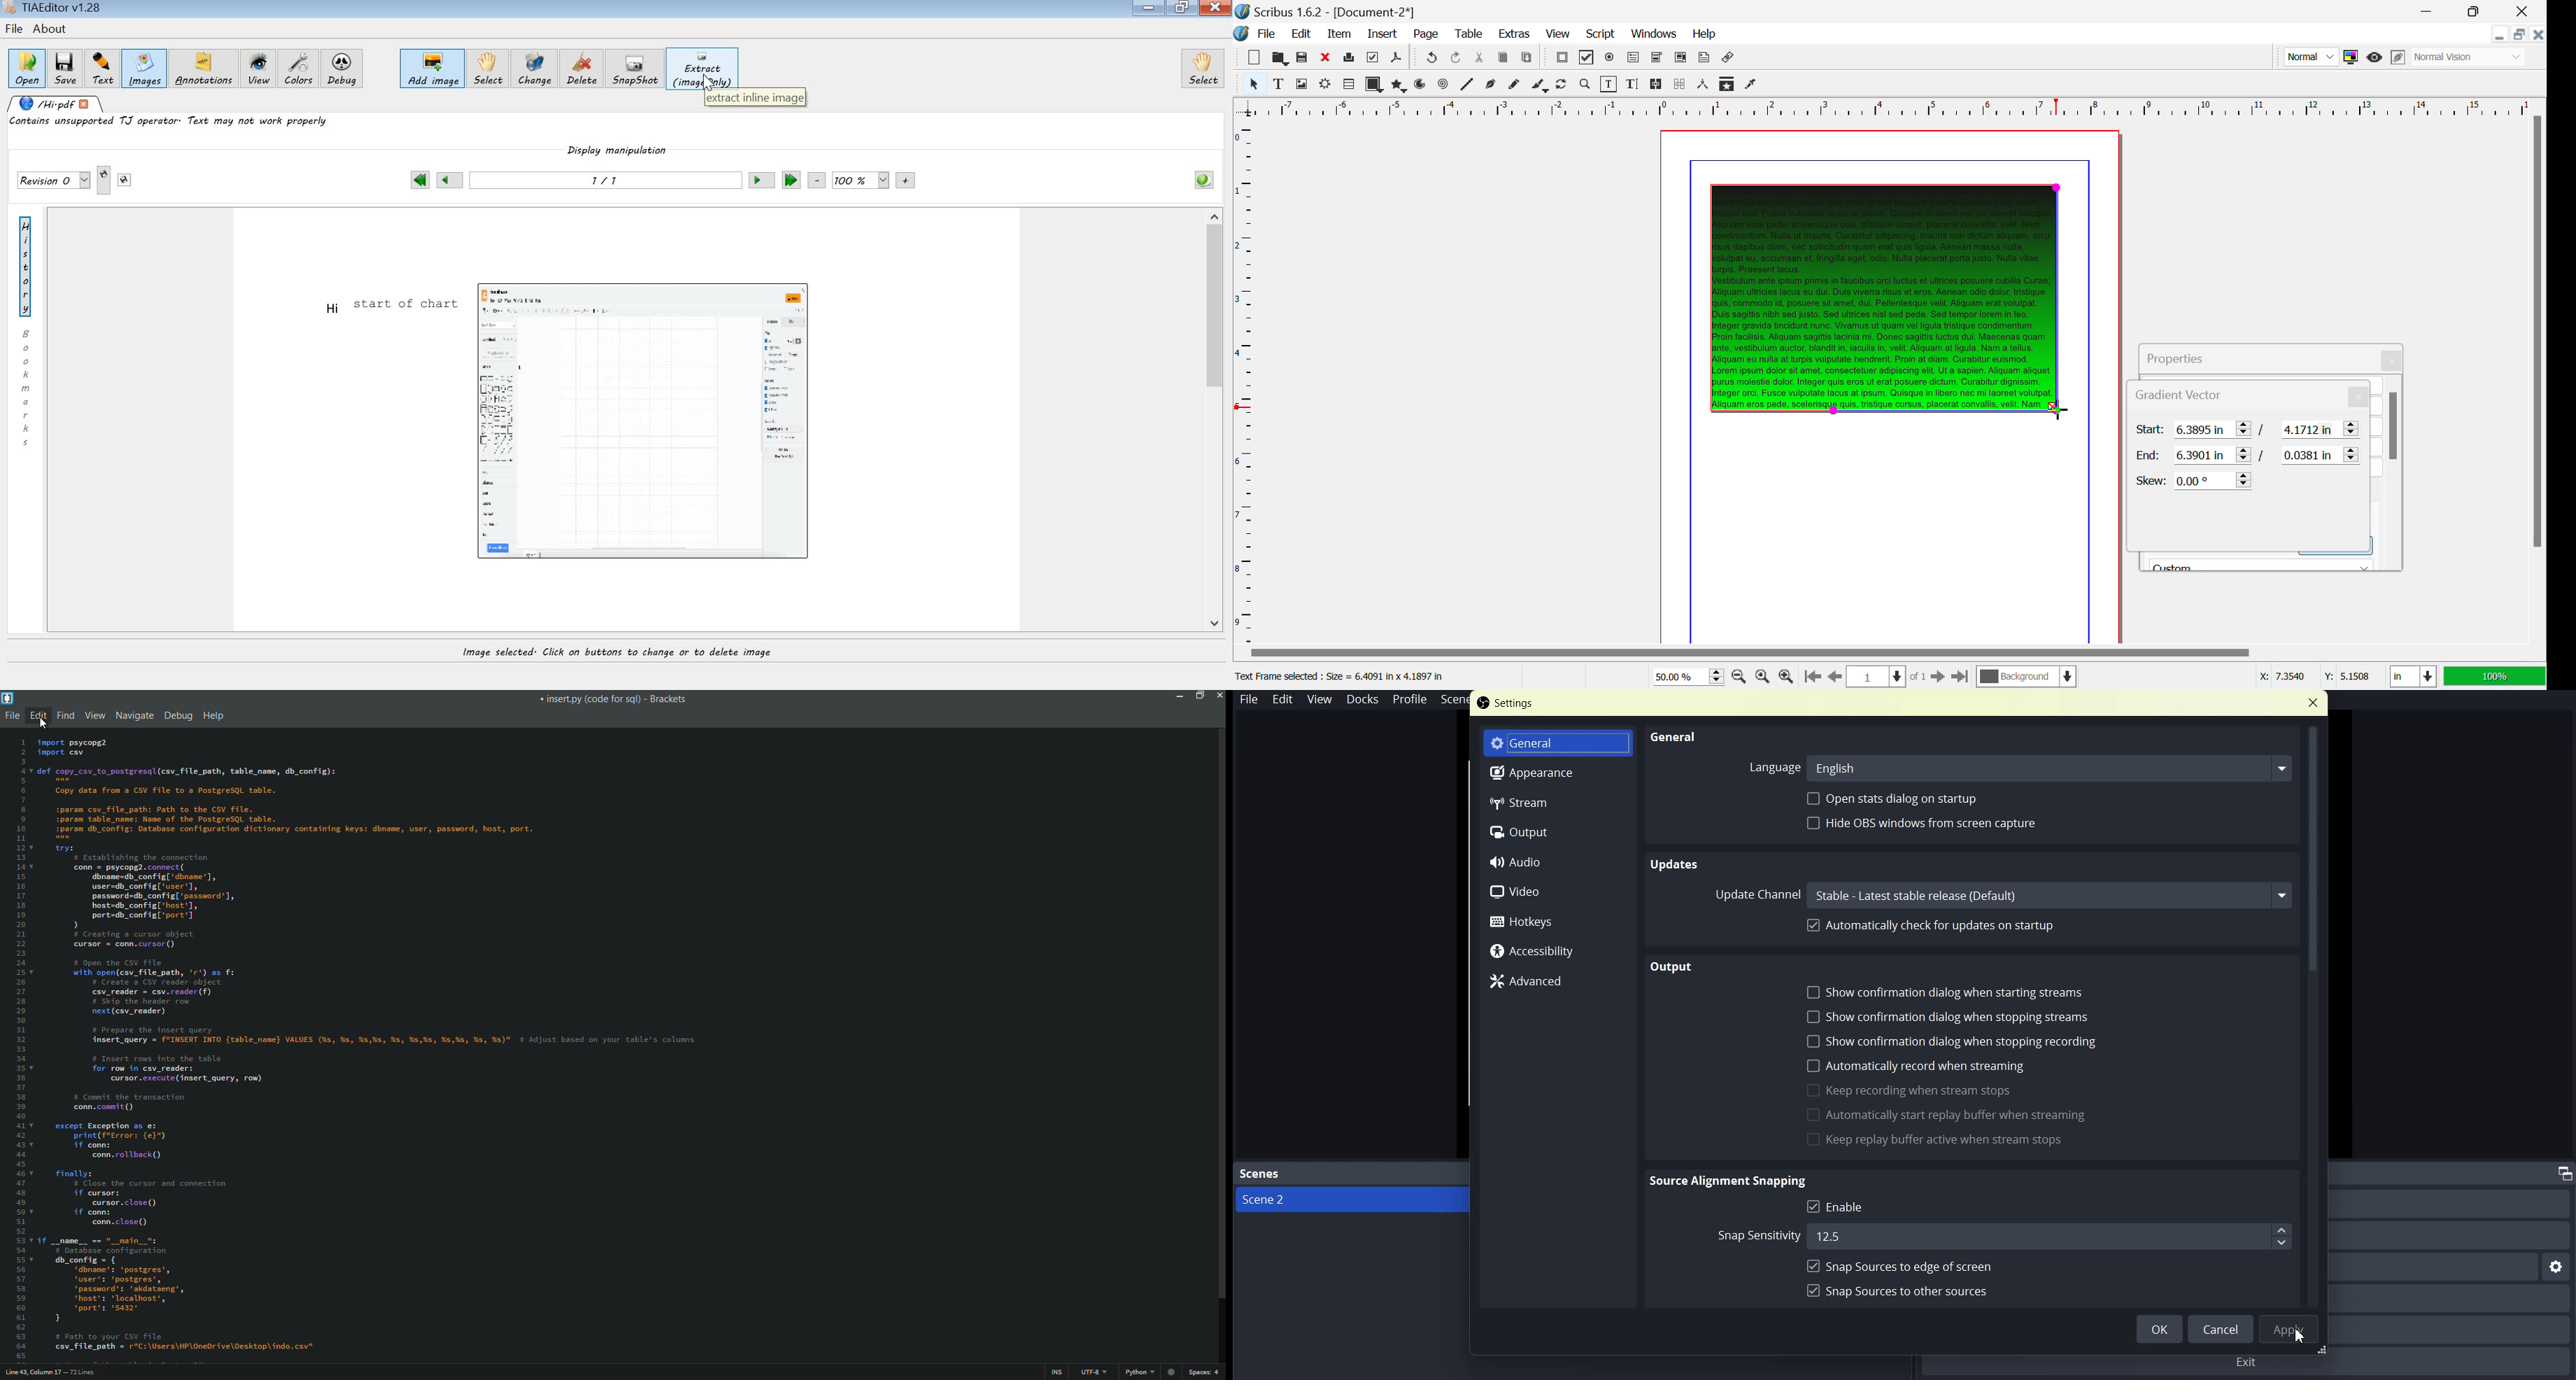 This screenshot has height=1400, width=2576. I want to click on Cursor, so click(2301, 1335).